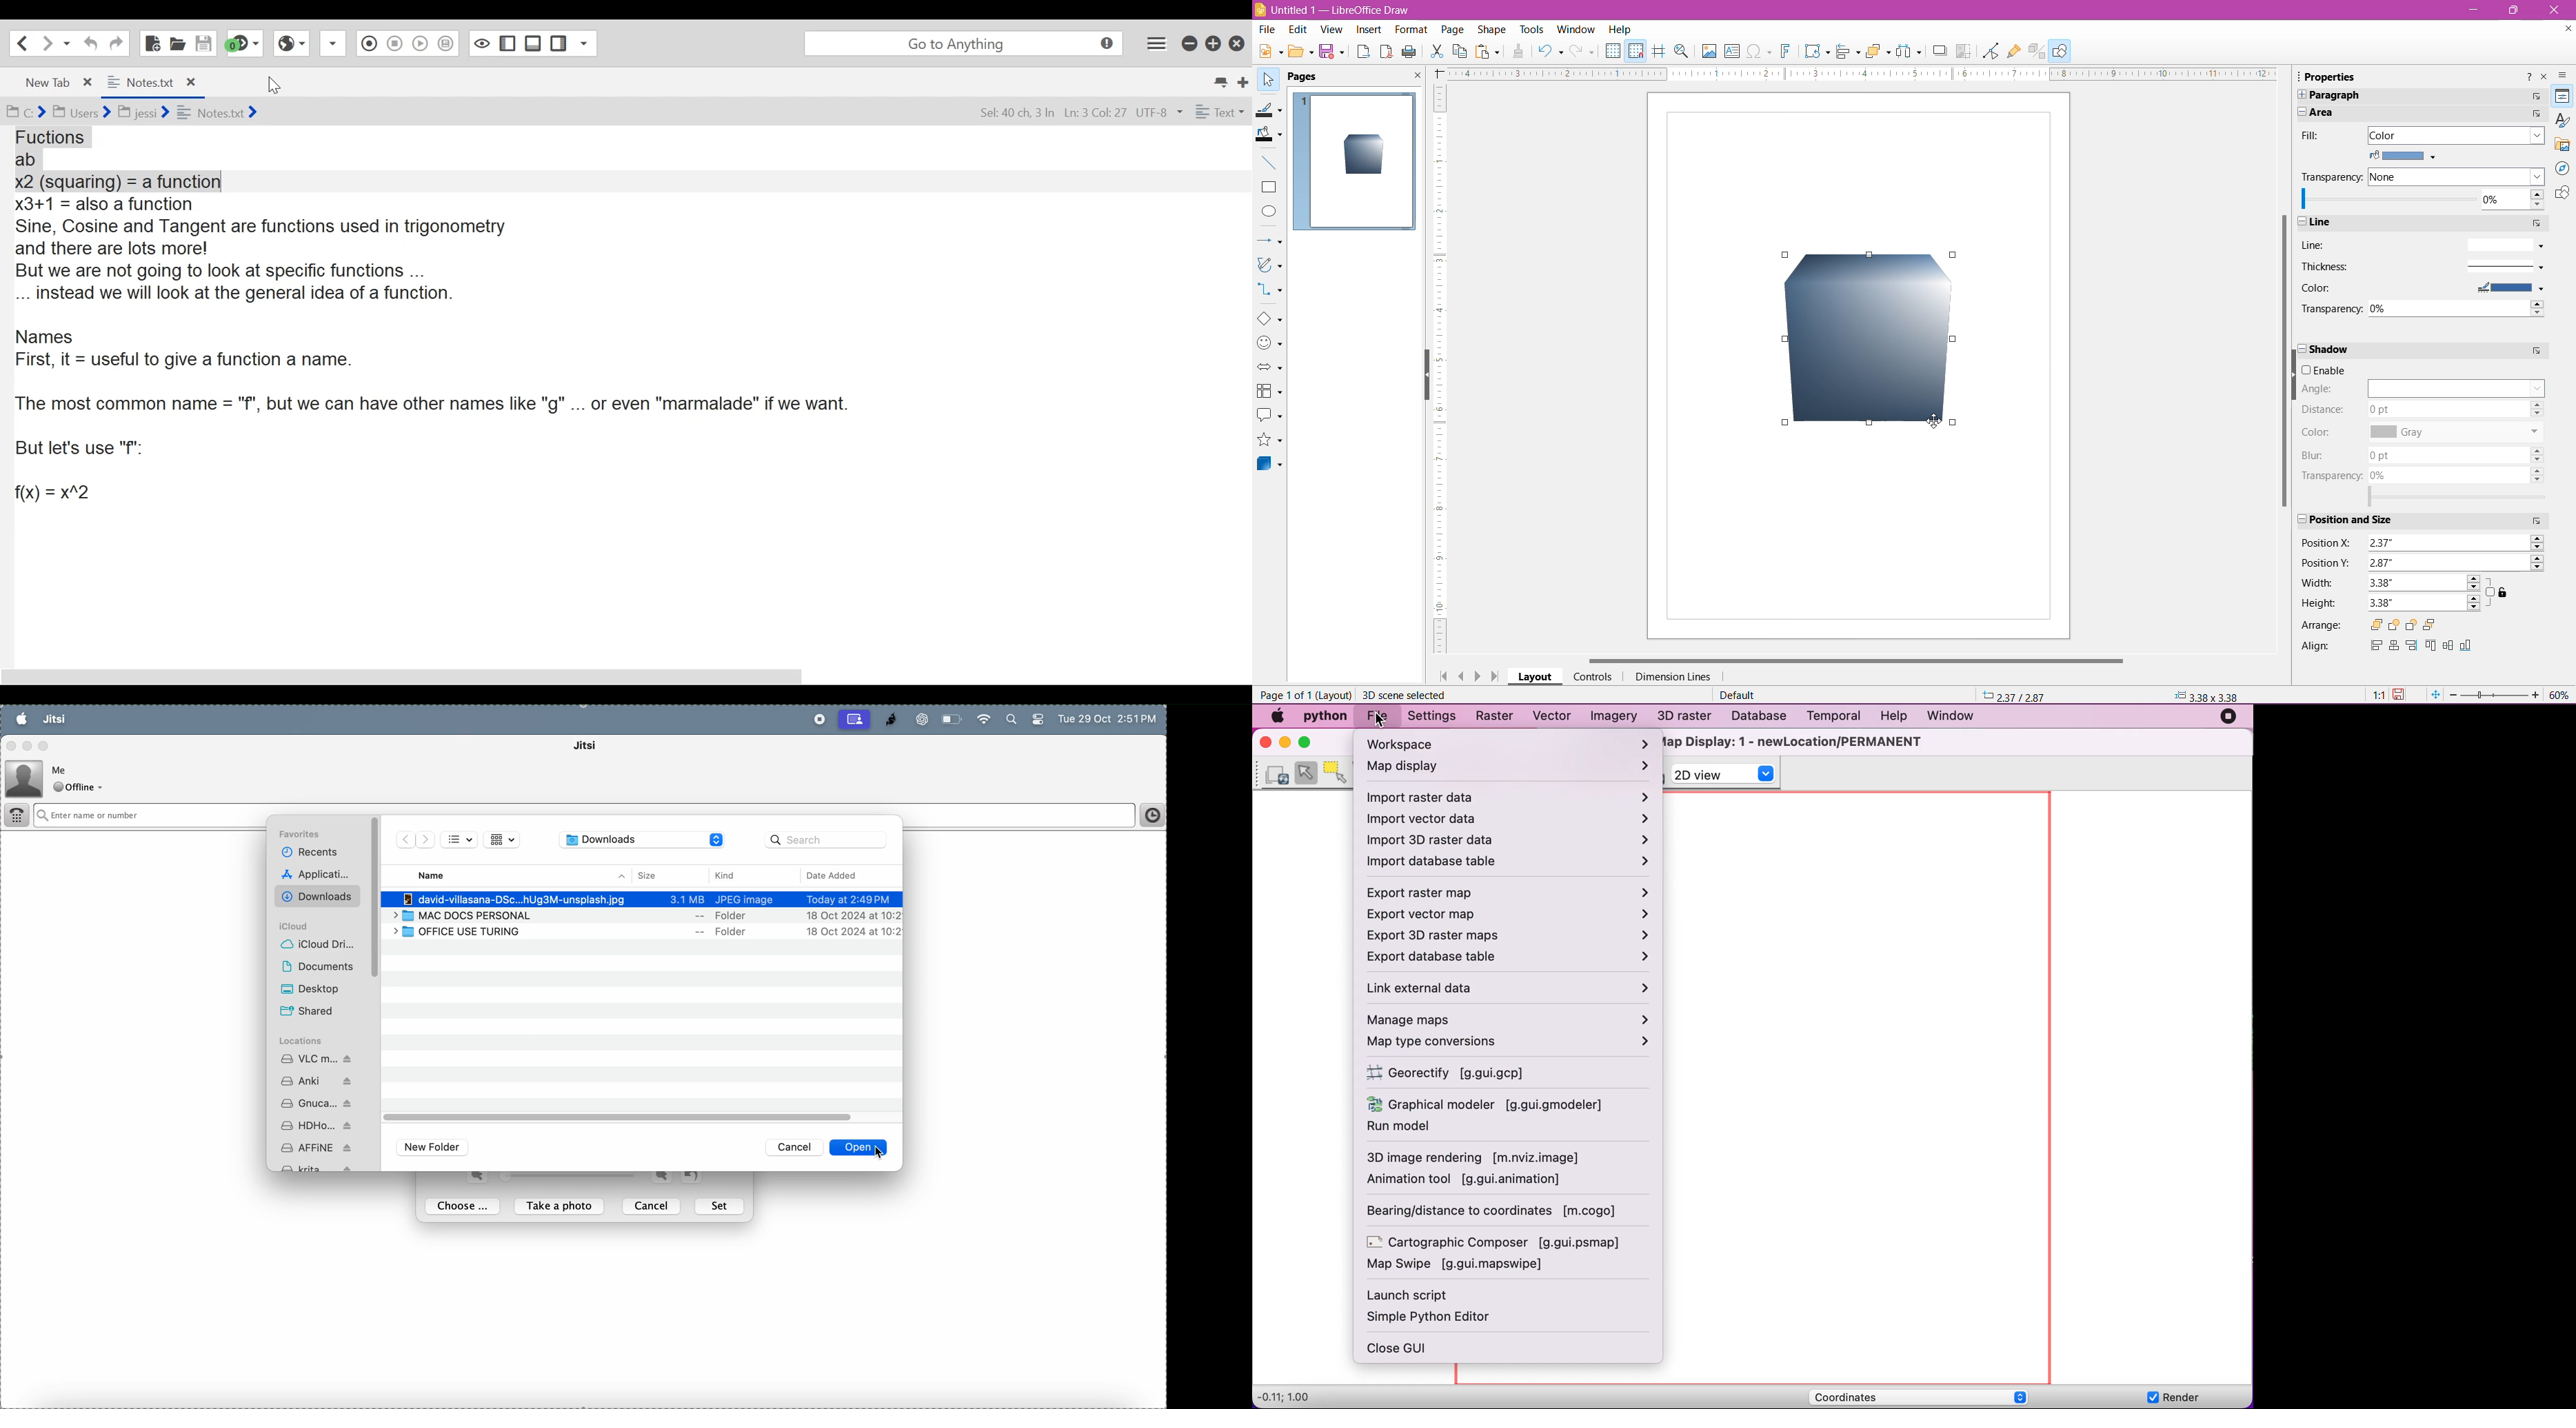 This screenshot has height=1428, width=2576. Describe the element at coordinates (369, 40) in the screenshot. I see `pause` at that location.